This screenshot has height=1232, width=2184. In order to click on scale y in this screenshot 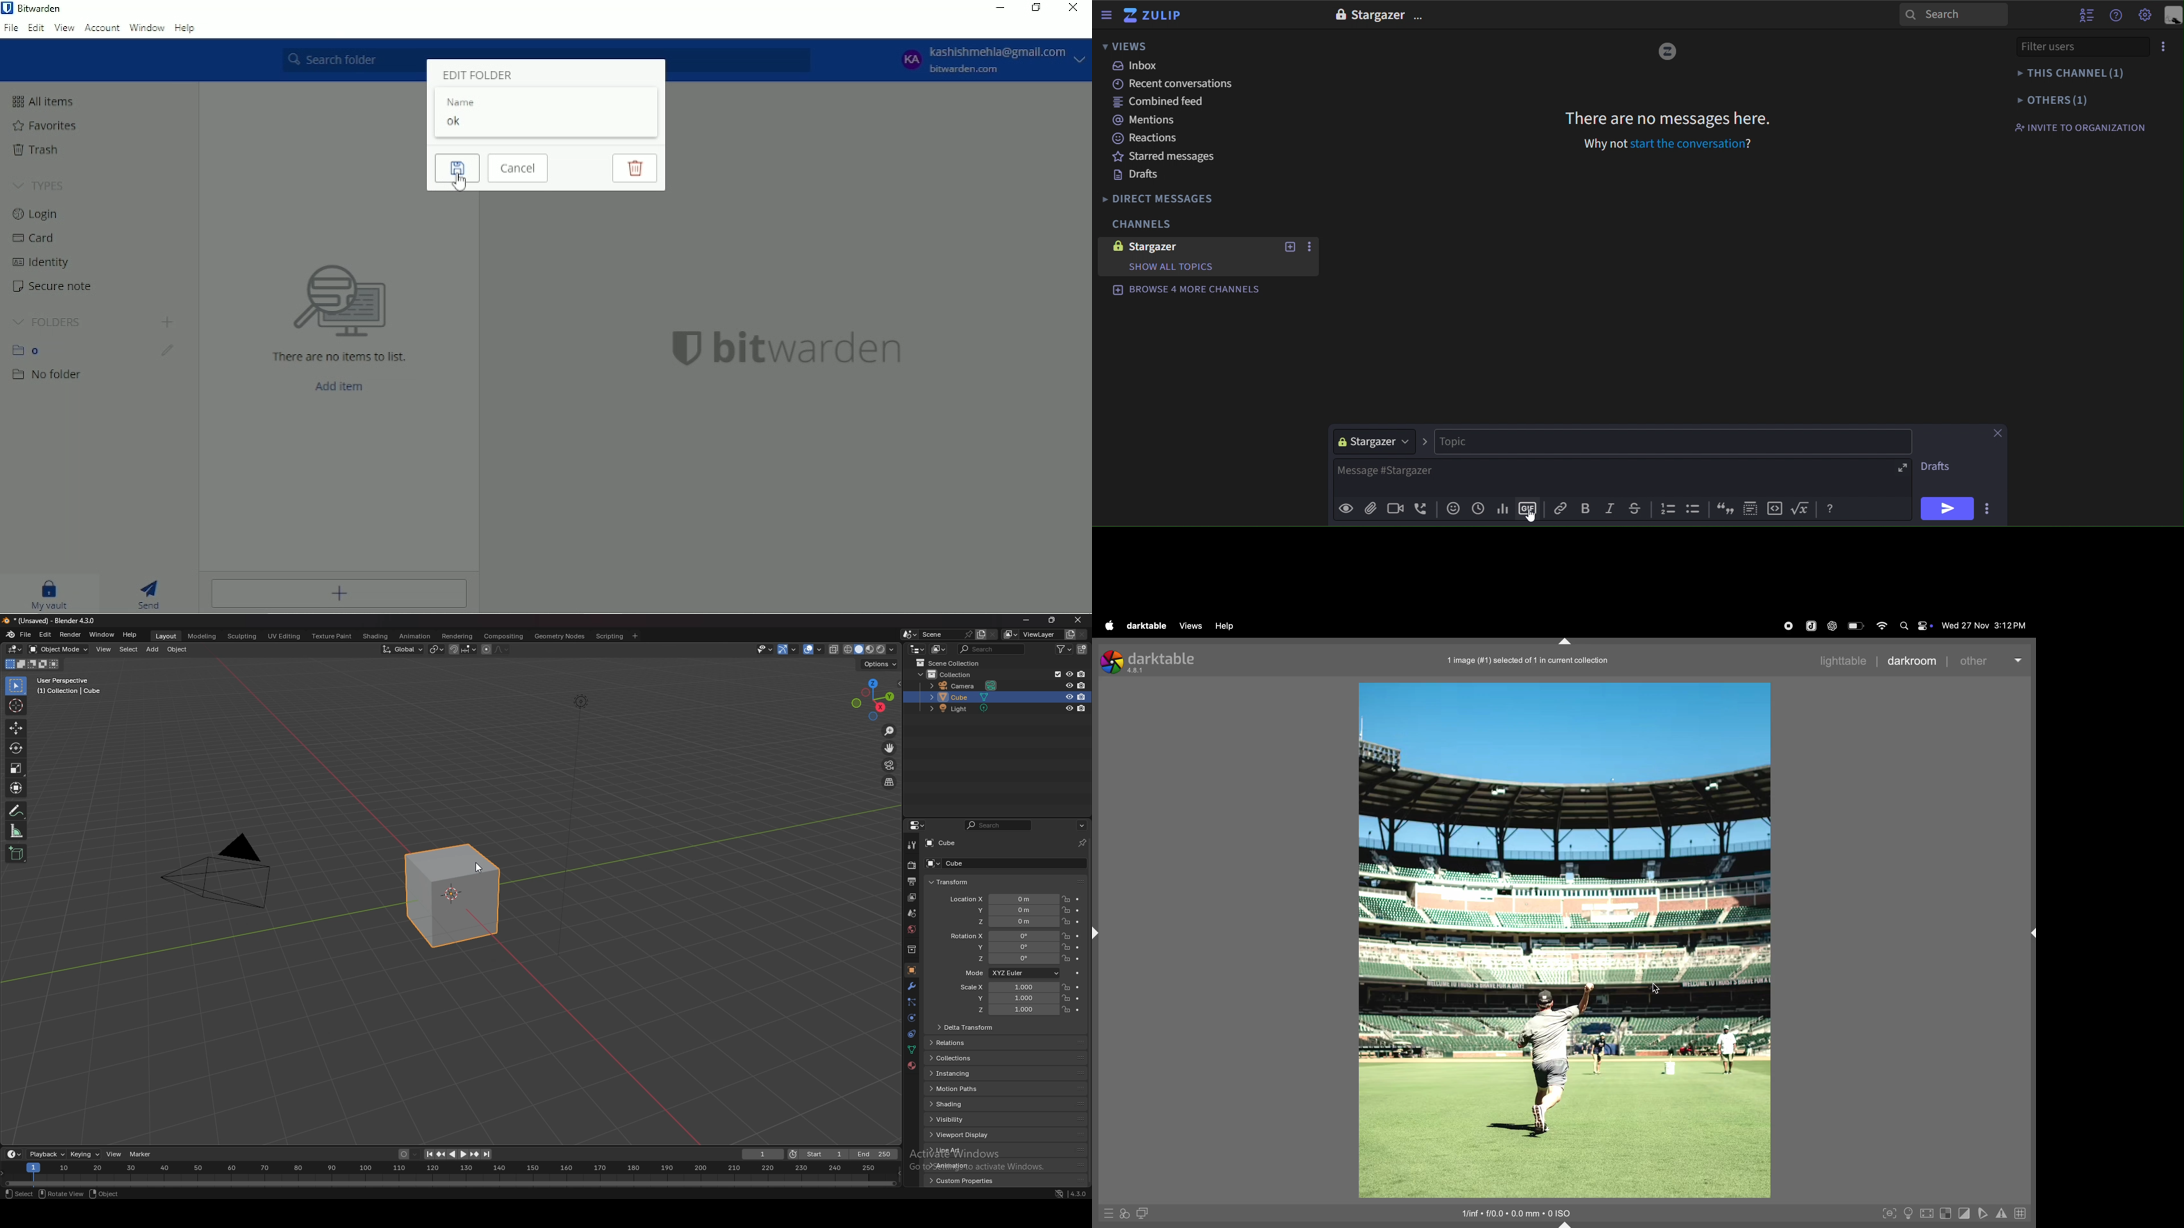, I will do `click(1008, 999)`.